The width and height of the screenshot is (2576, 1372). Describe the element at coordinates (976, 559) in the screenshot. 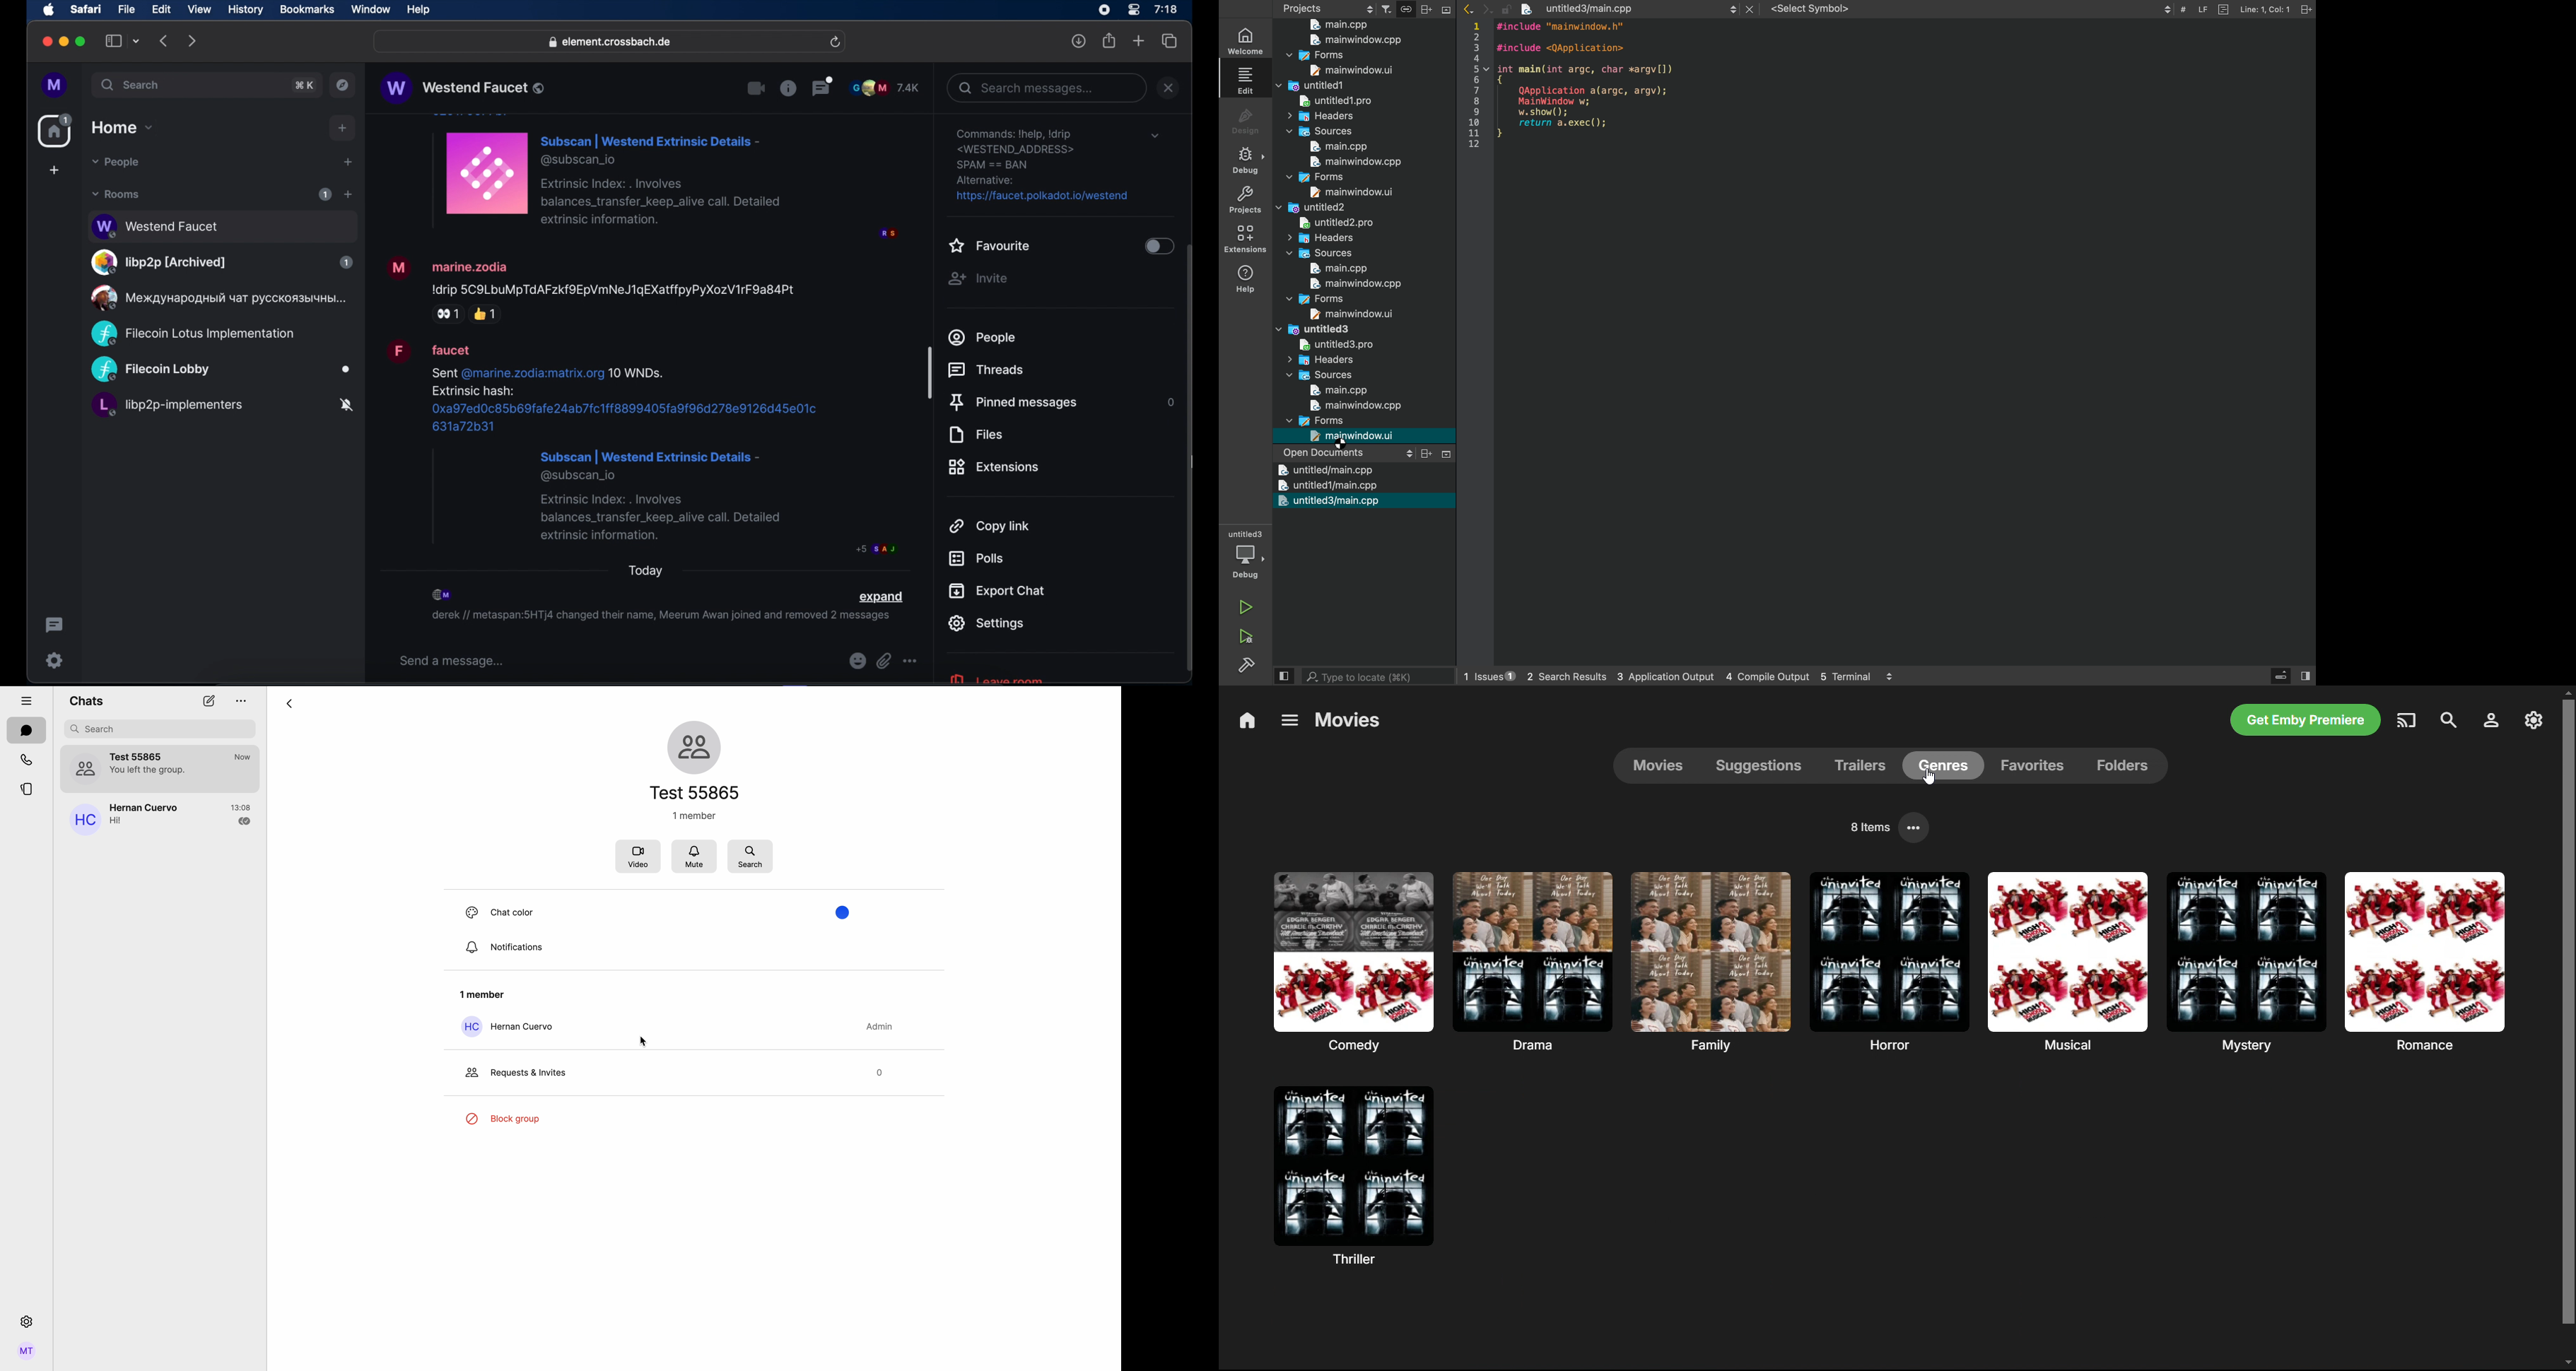

I see `polls` at that location.